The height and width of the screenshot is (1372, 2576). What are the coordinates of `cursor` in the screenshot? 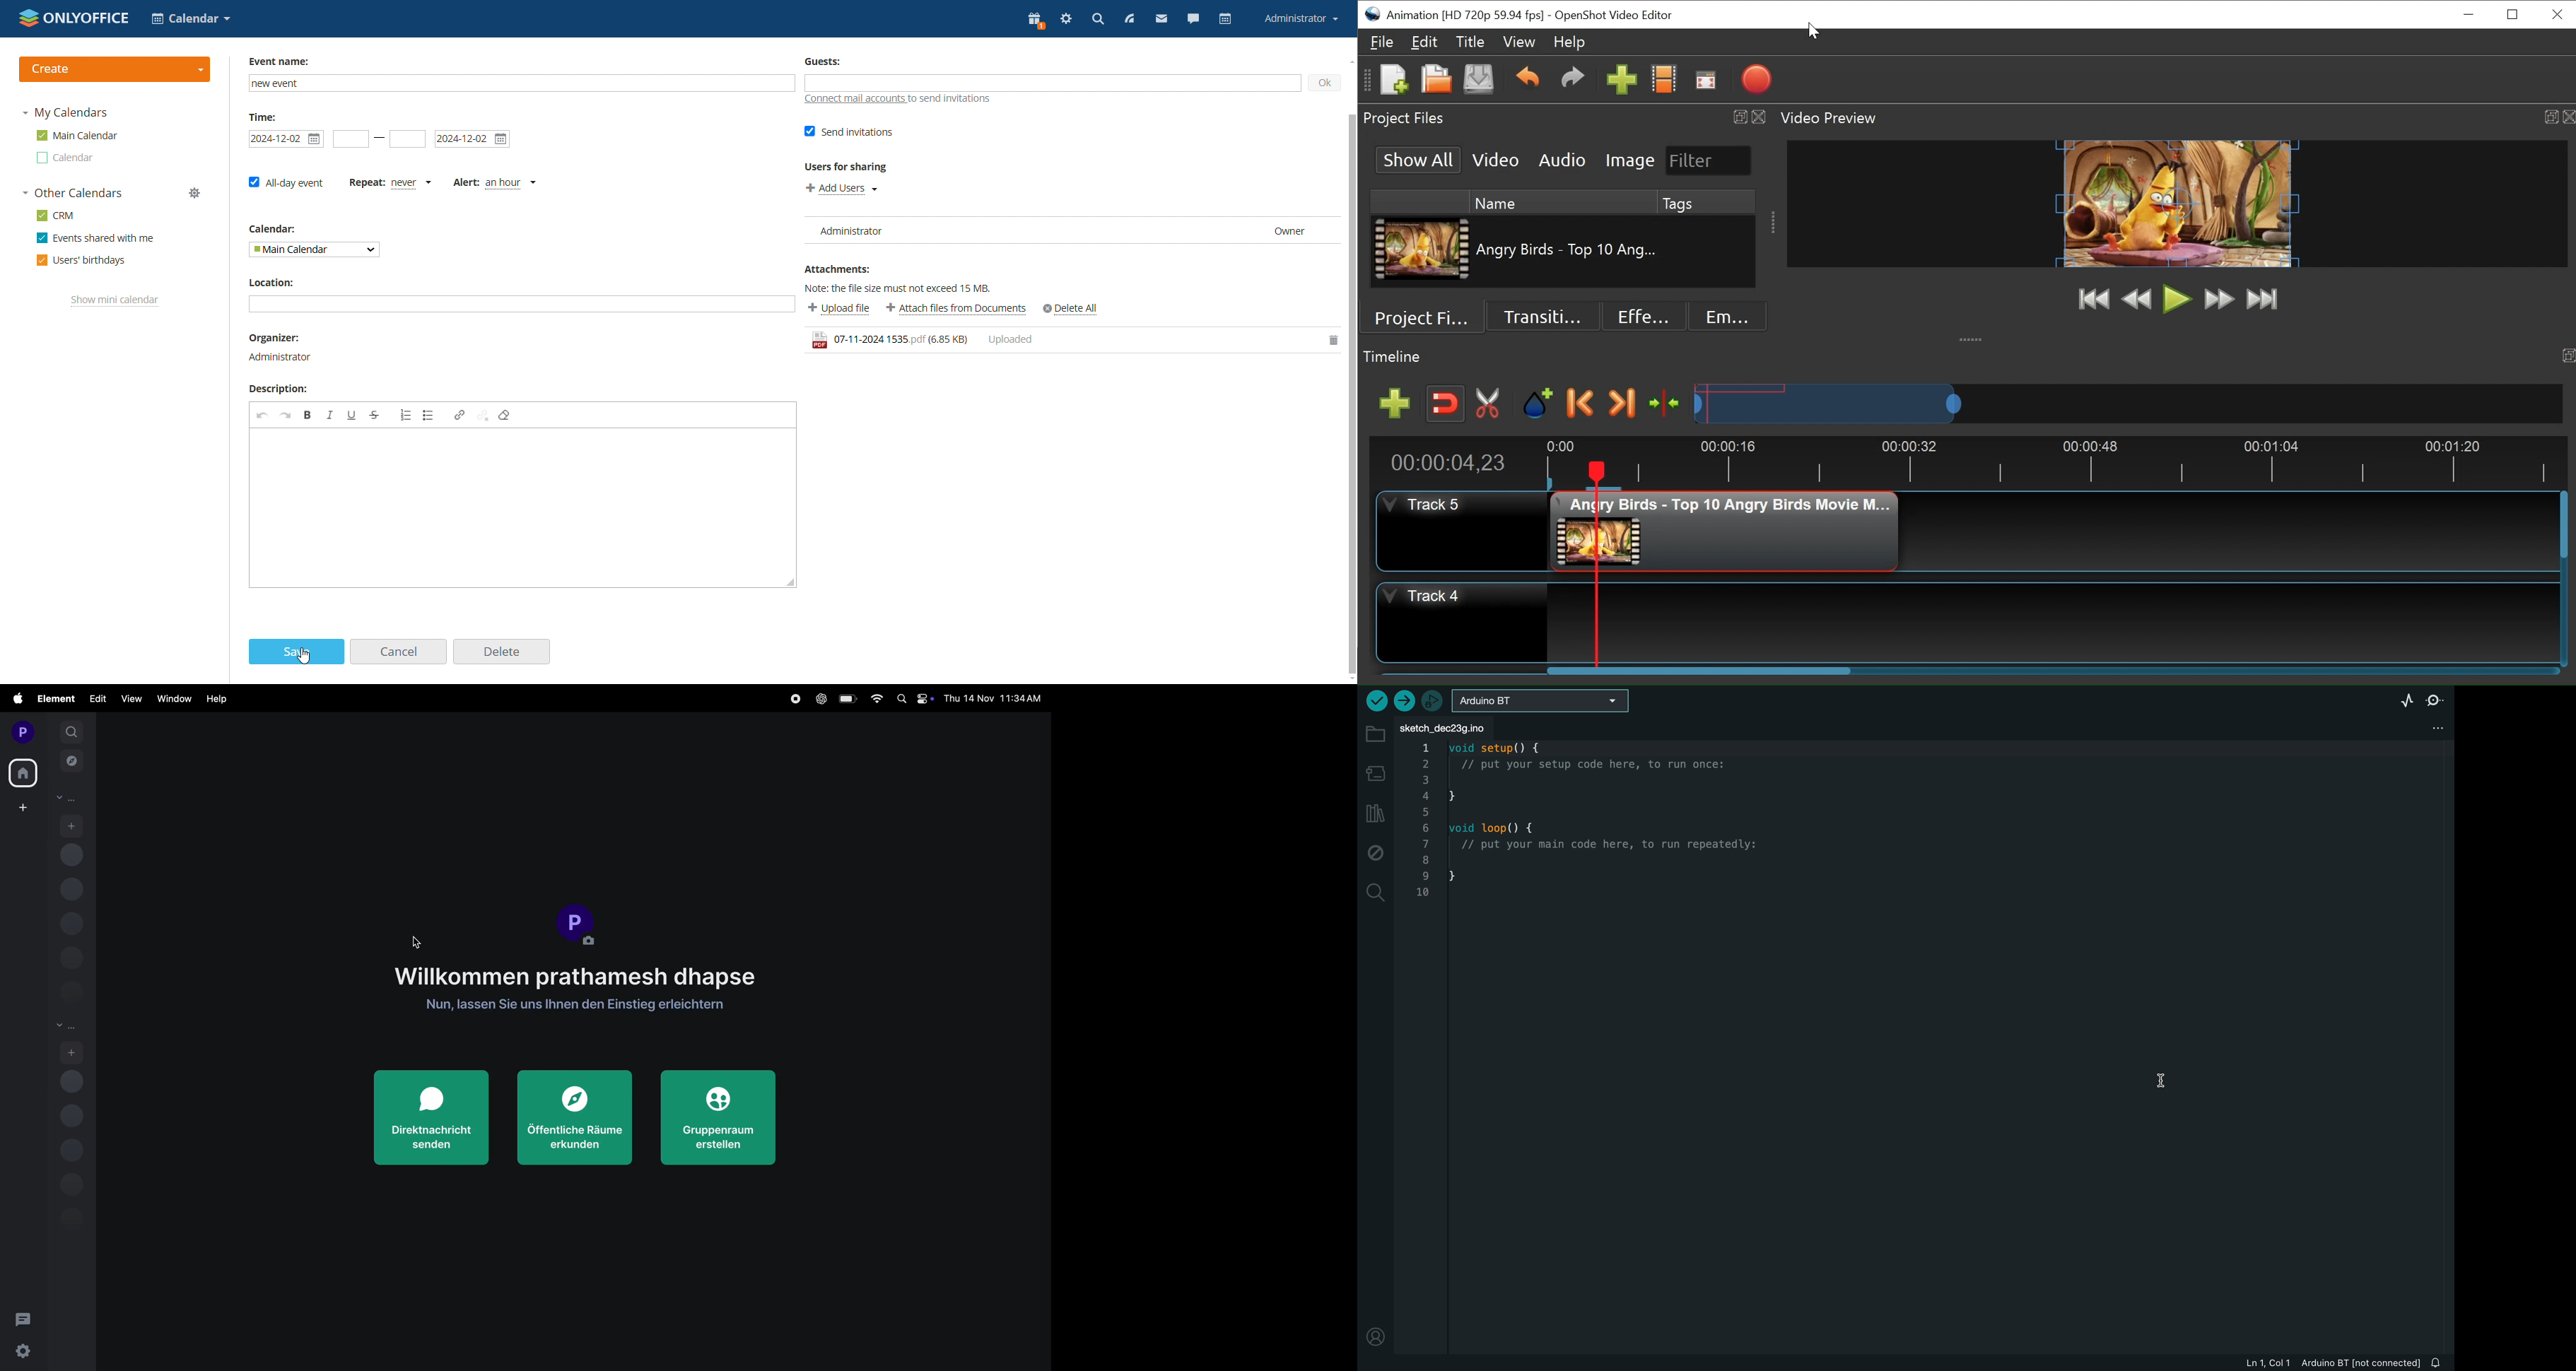 It's located at (2163, 1071).